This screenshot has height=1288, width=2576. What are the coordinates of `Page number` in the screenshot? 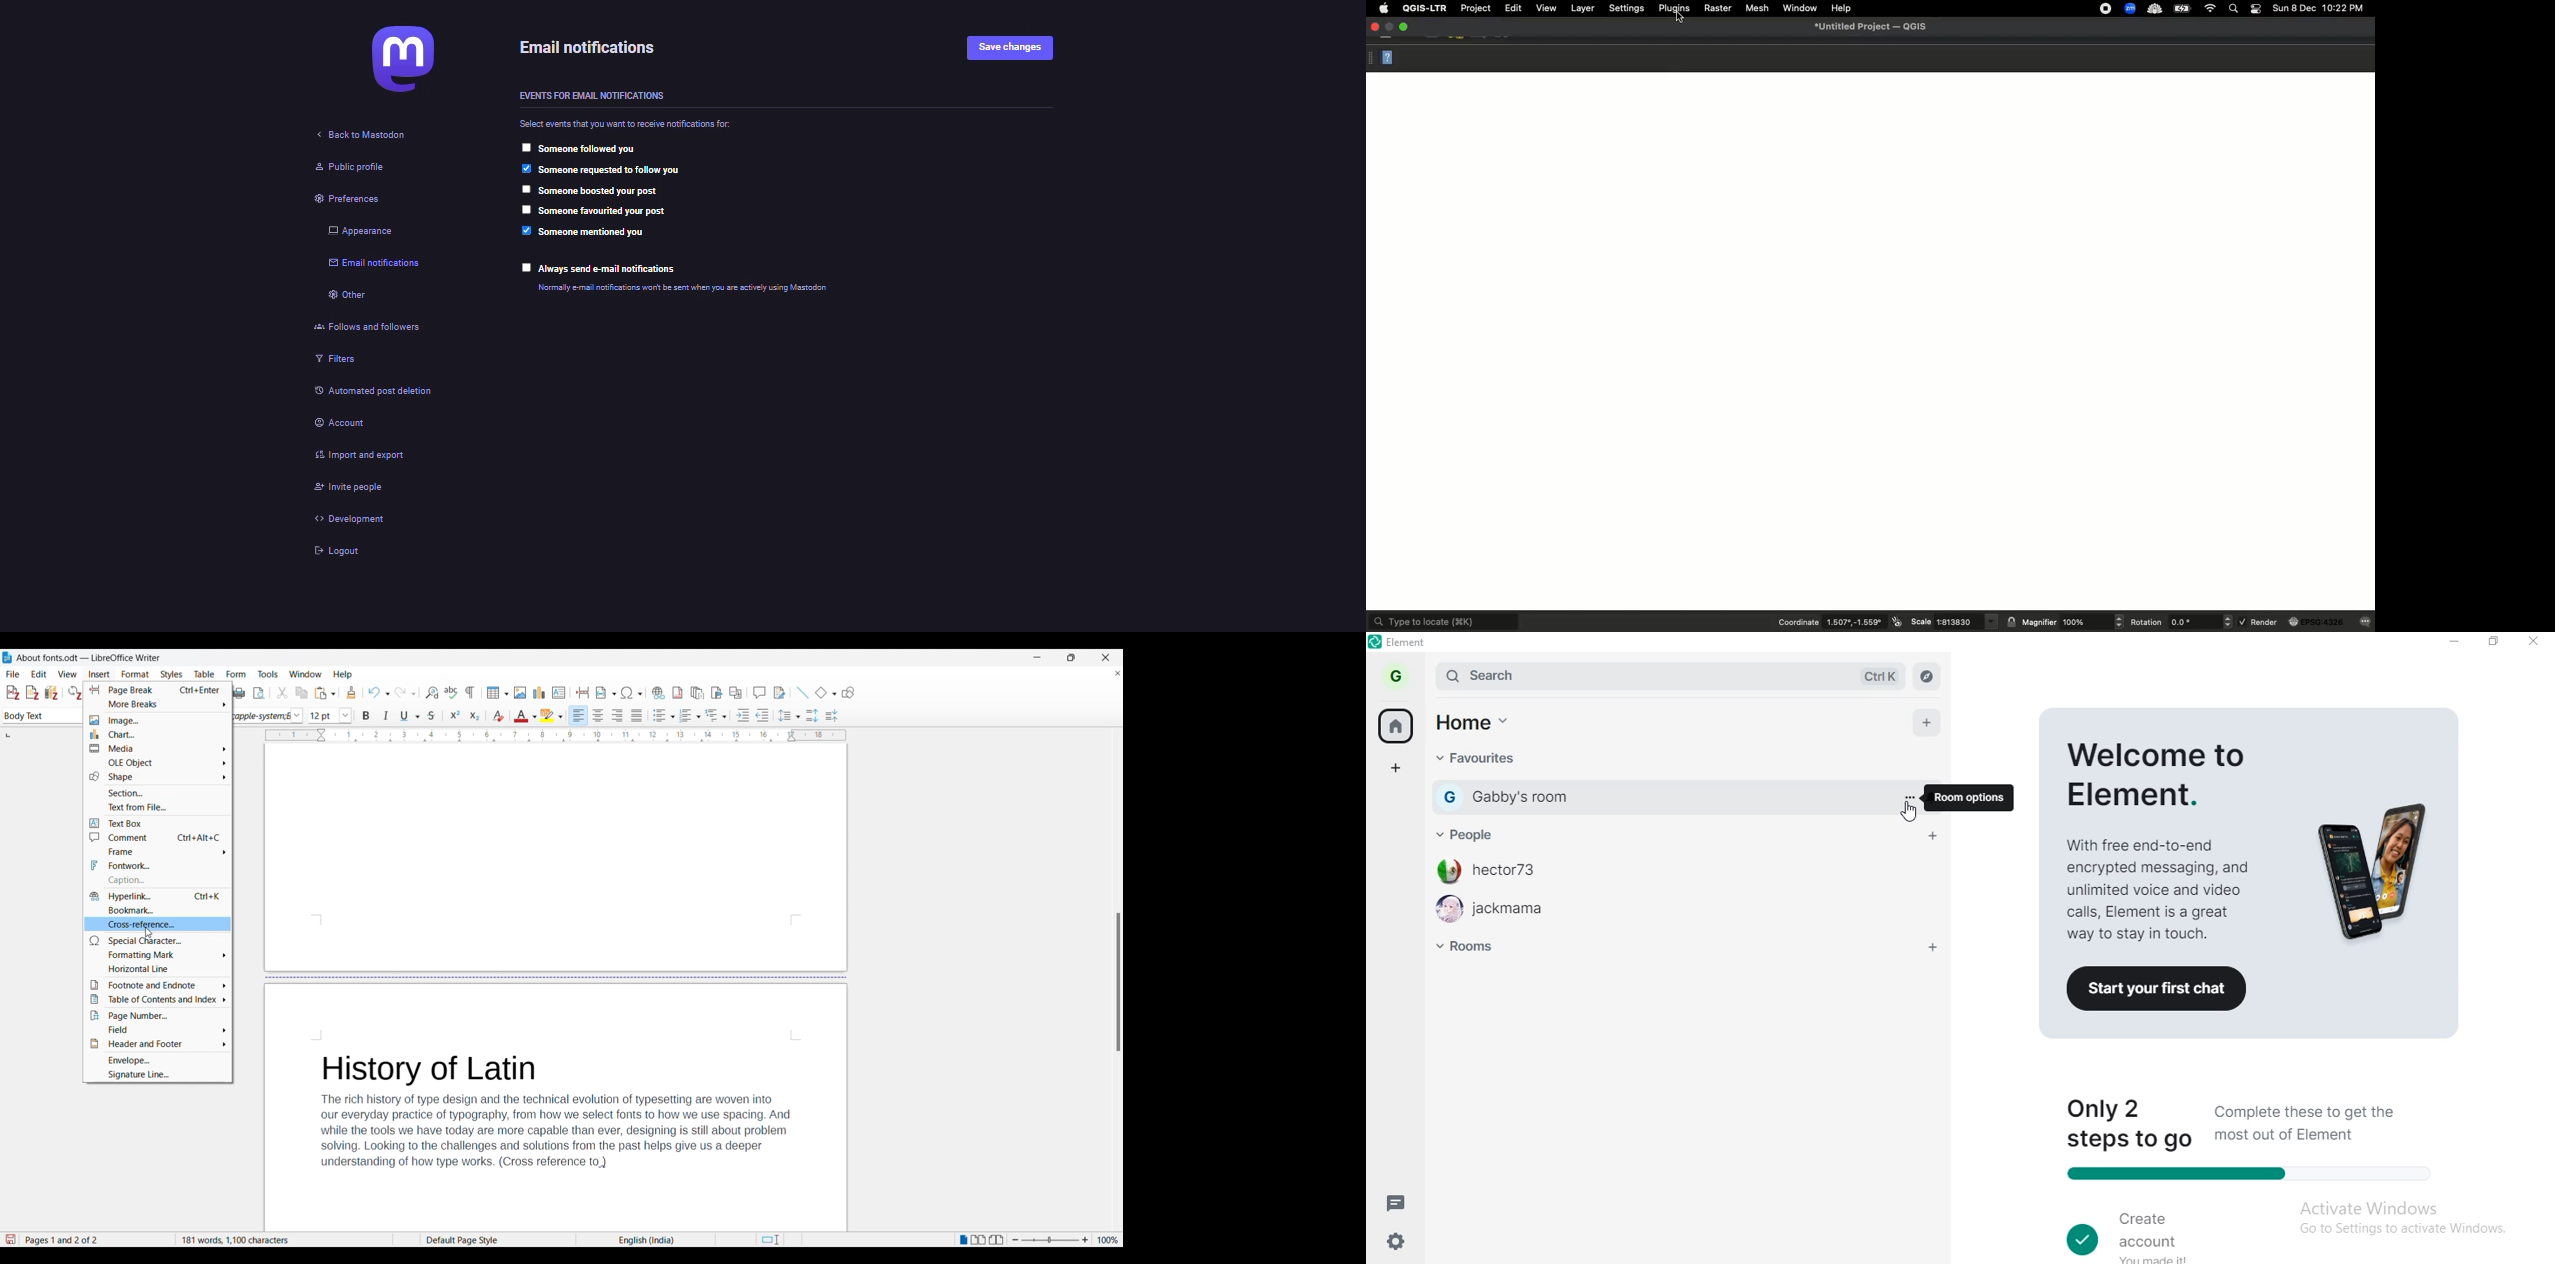 It's located at (157, 1015).